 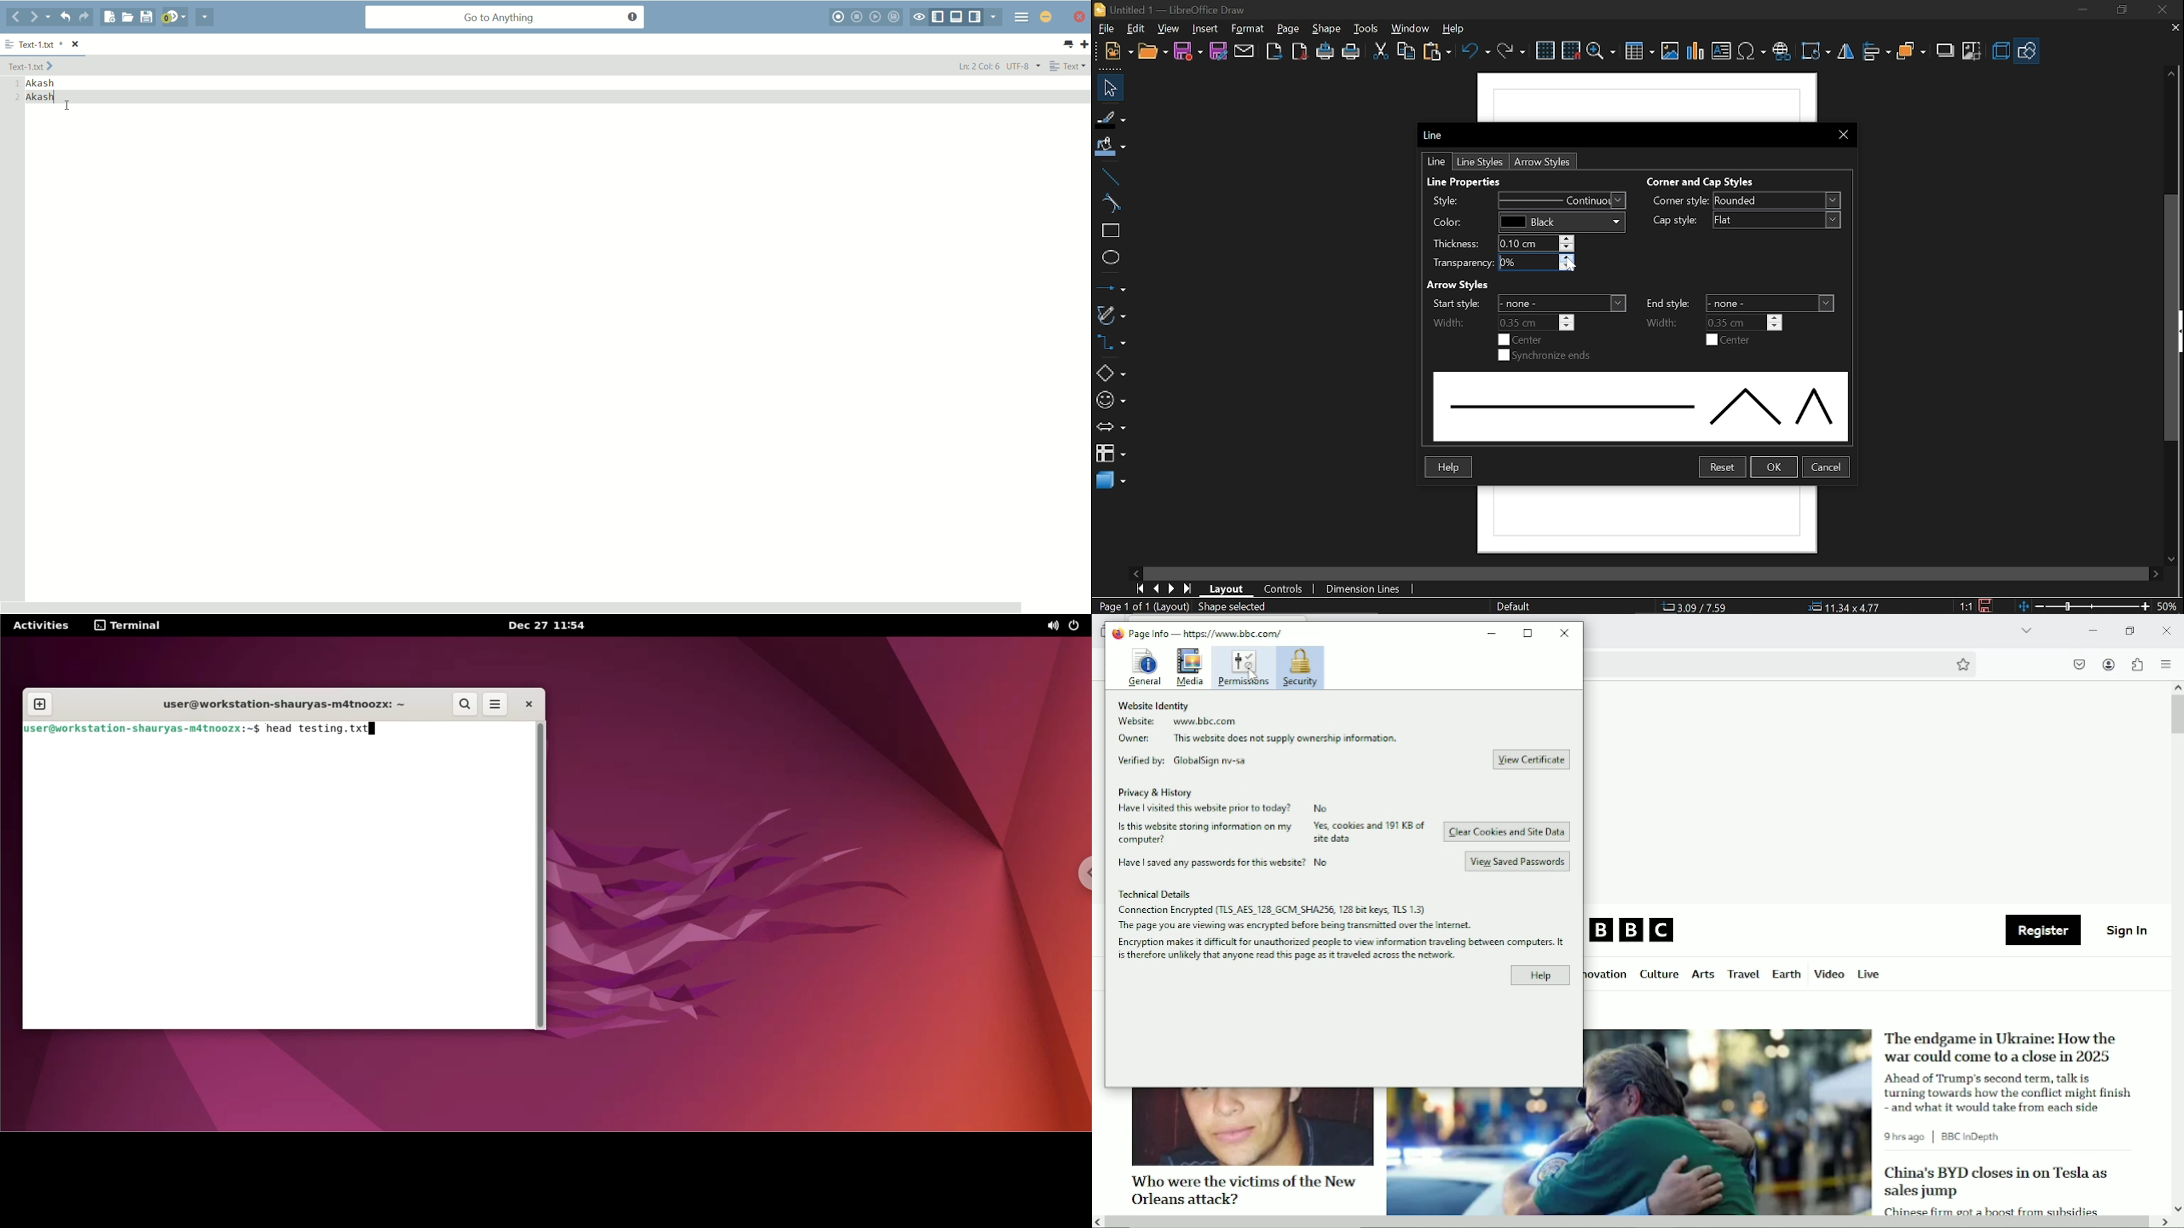 I want to click on save , so click(x=1188, y=51).